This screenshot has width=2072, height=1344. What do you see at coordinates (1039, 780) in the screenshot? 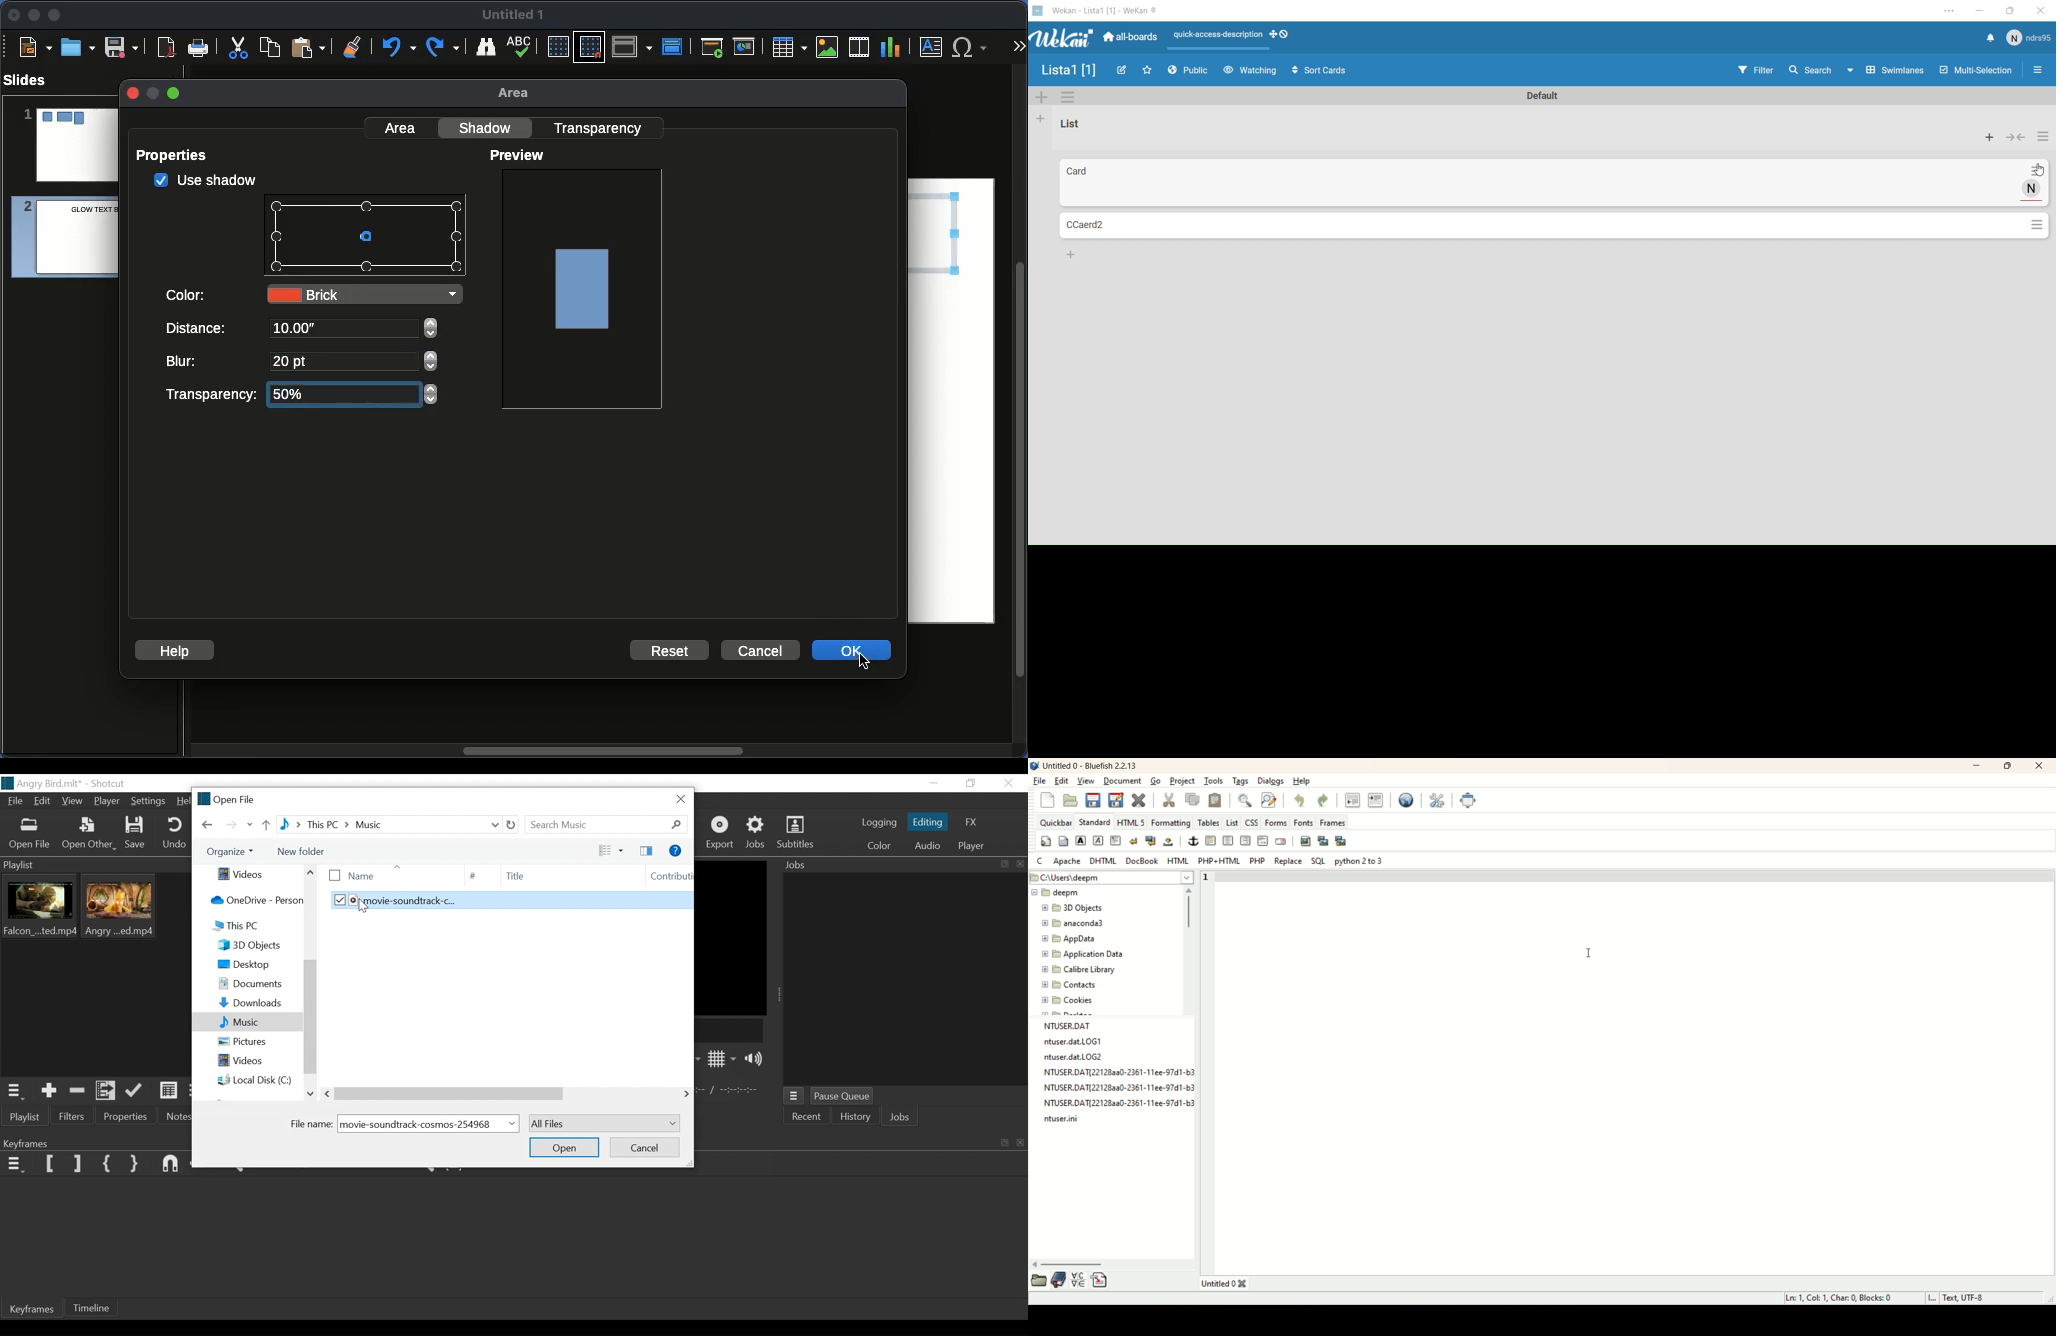
I see `file` at bounding box center [1039, 780].